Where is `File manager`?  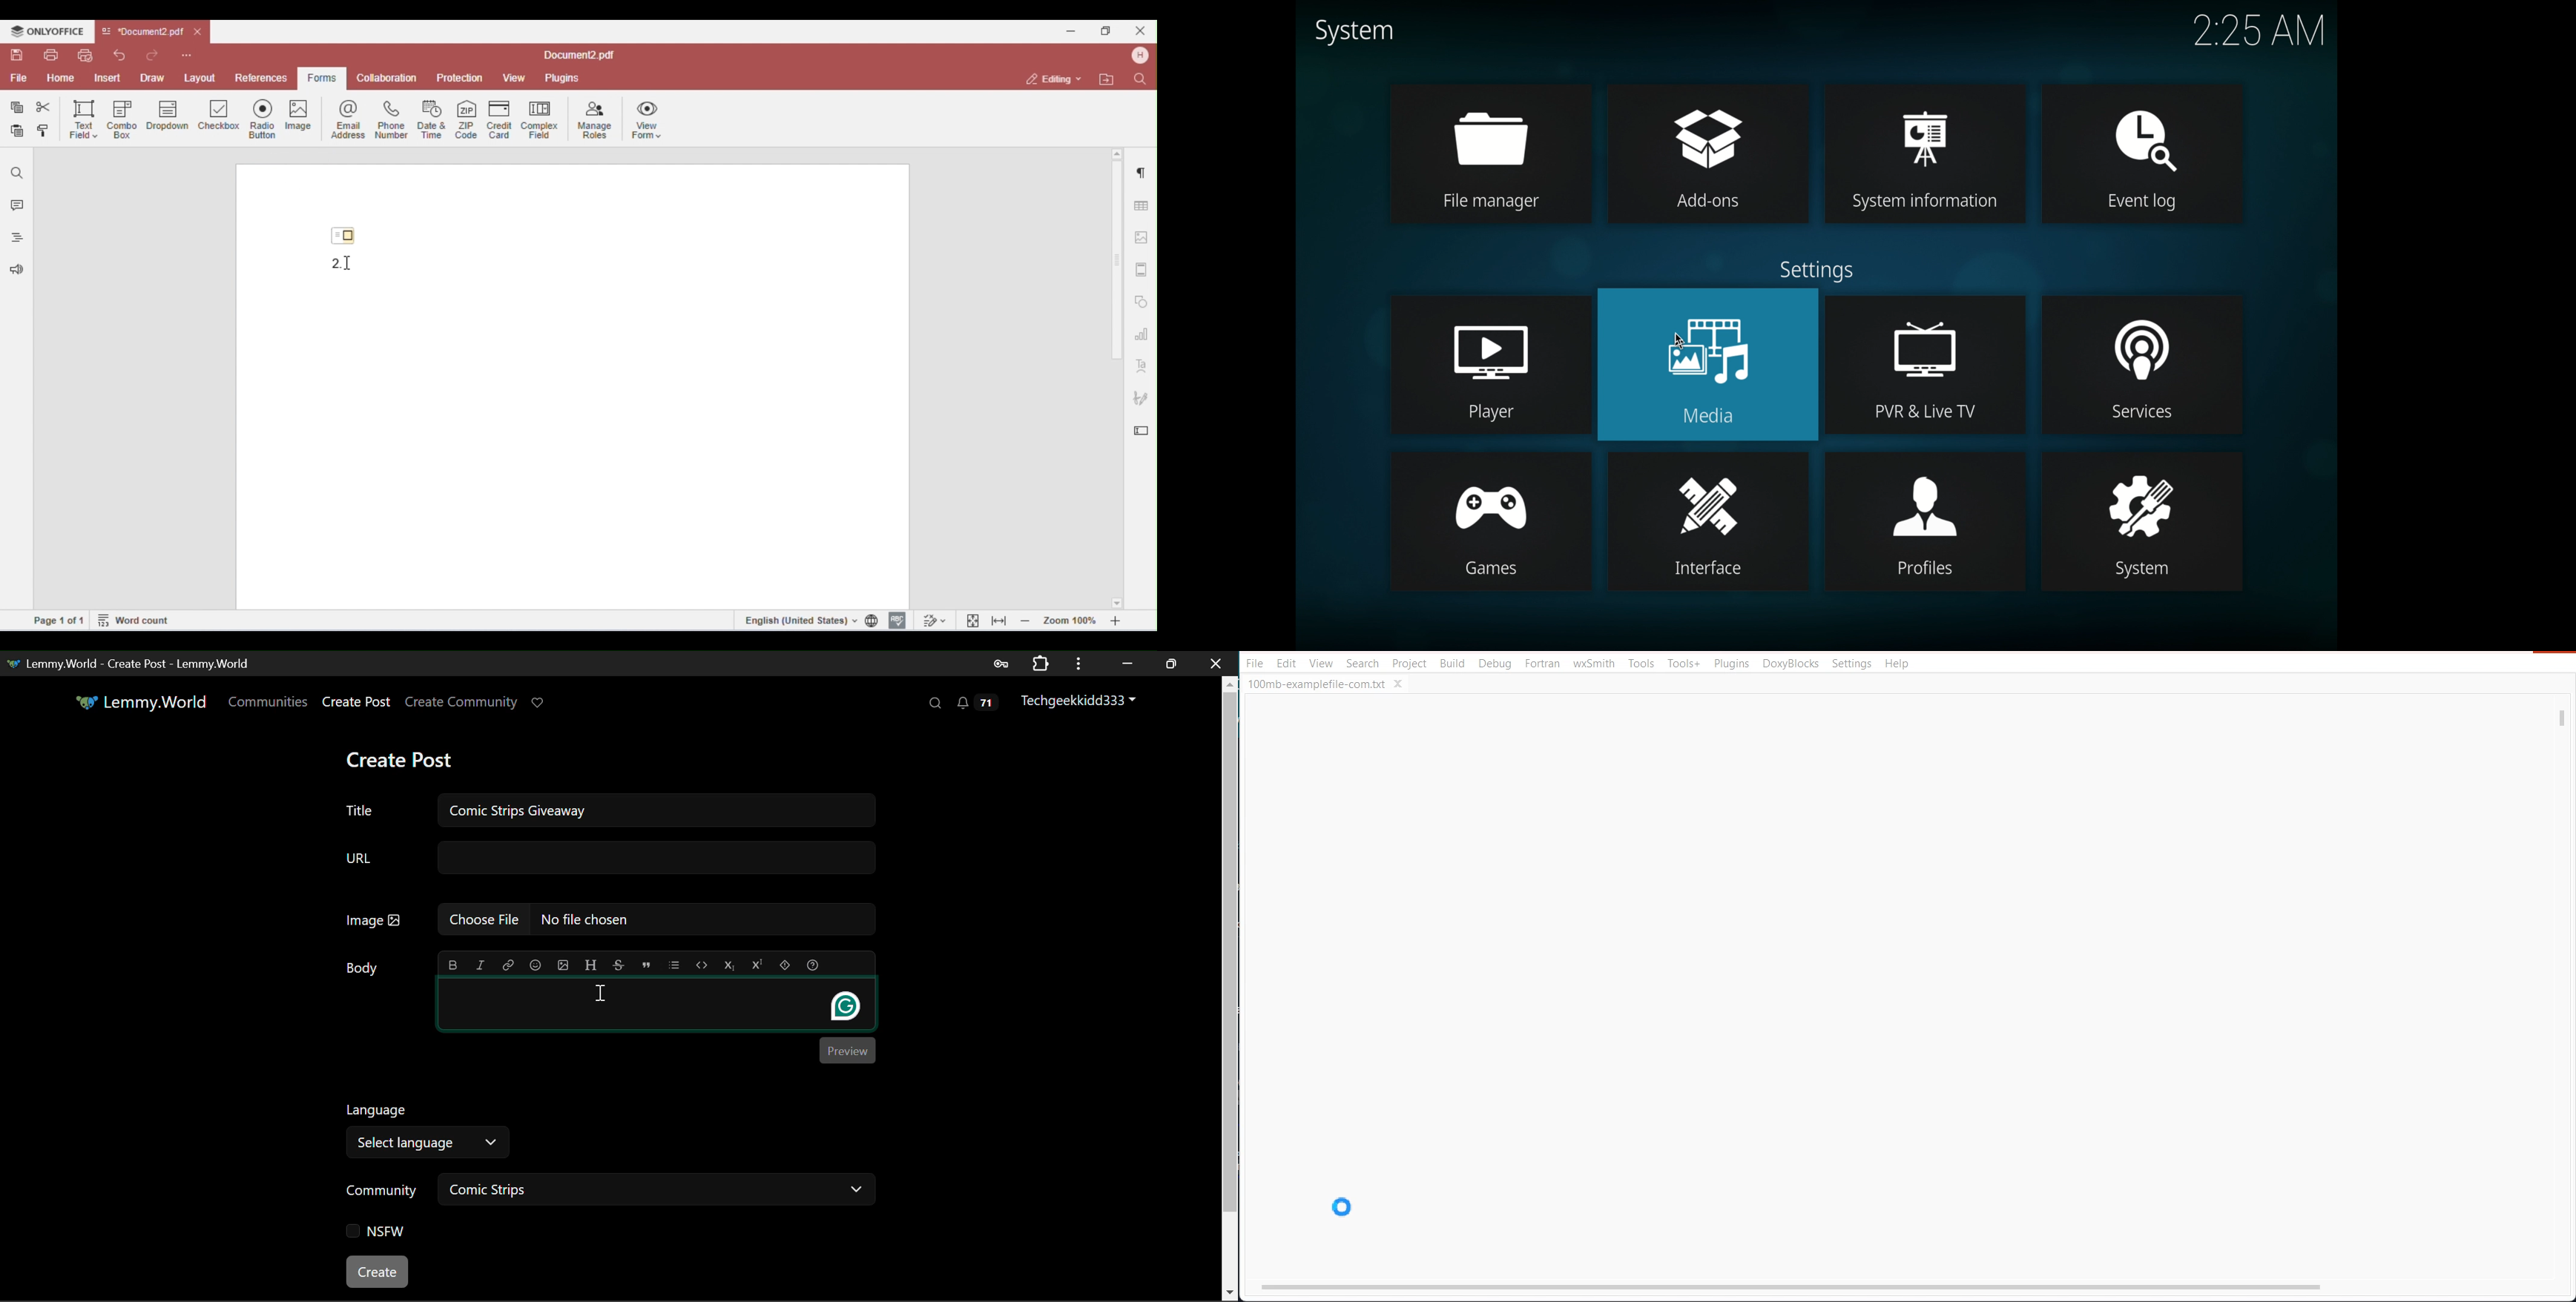
File manager is located at coordinates (1491, 203).